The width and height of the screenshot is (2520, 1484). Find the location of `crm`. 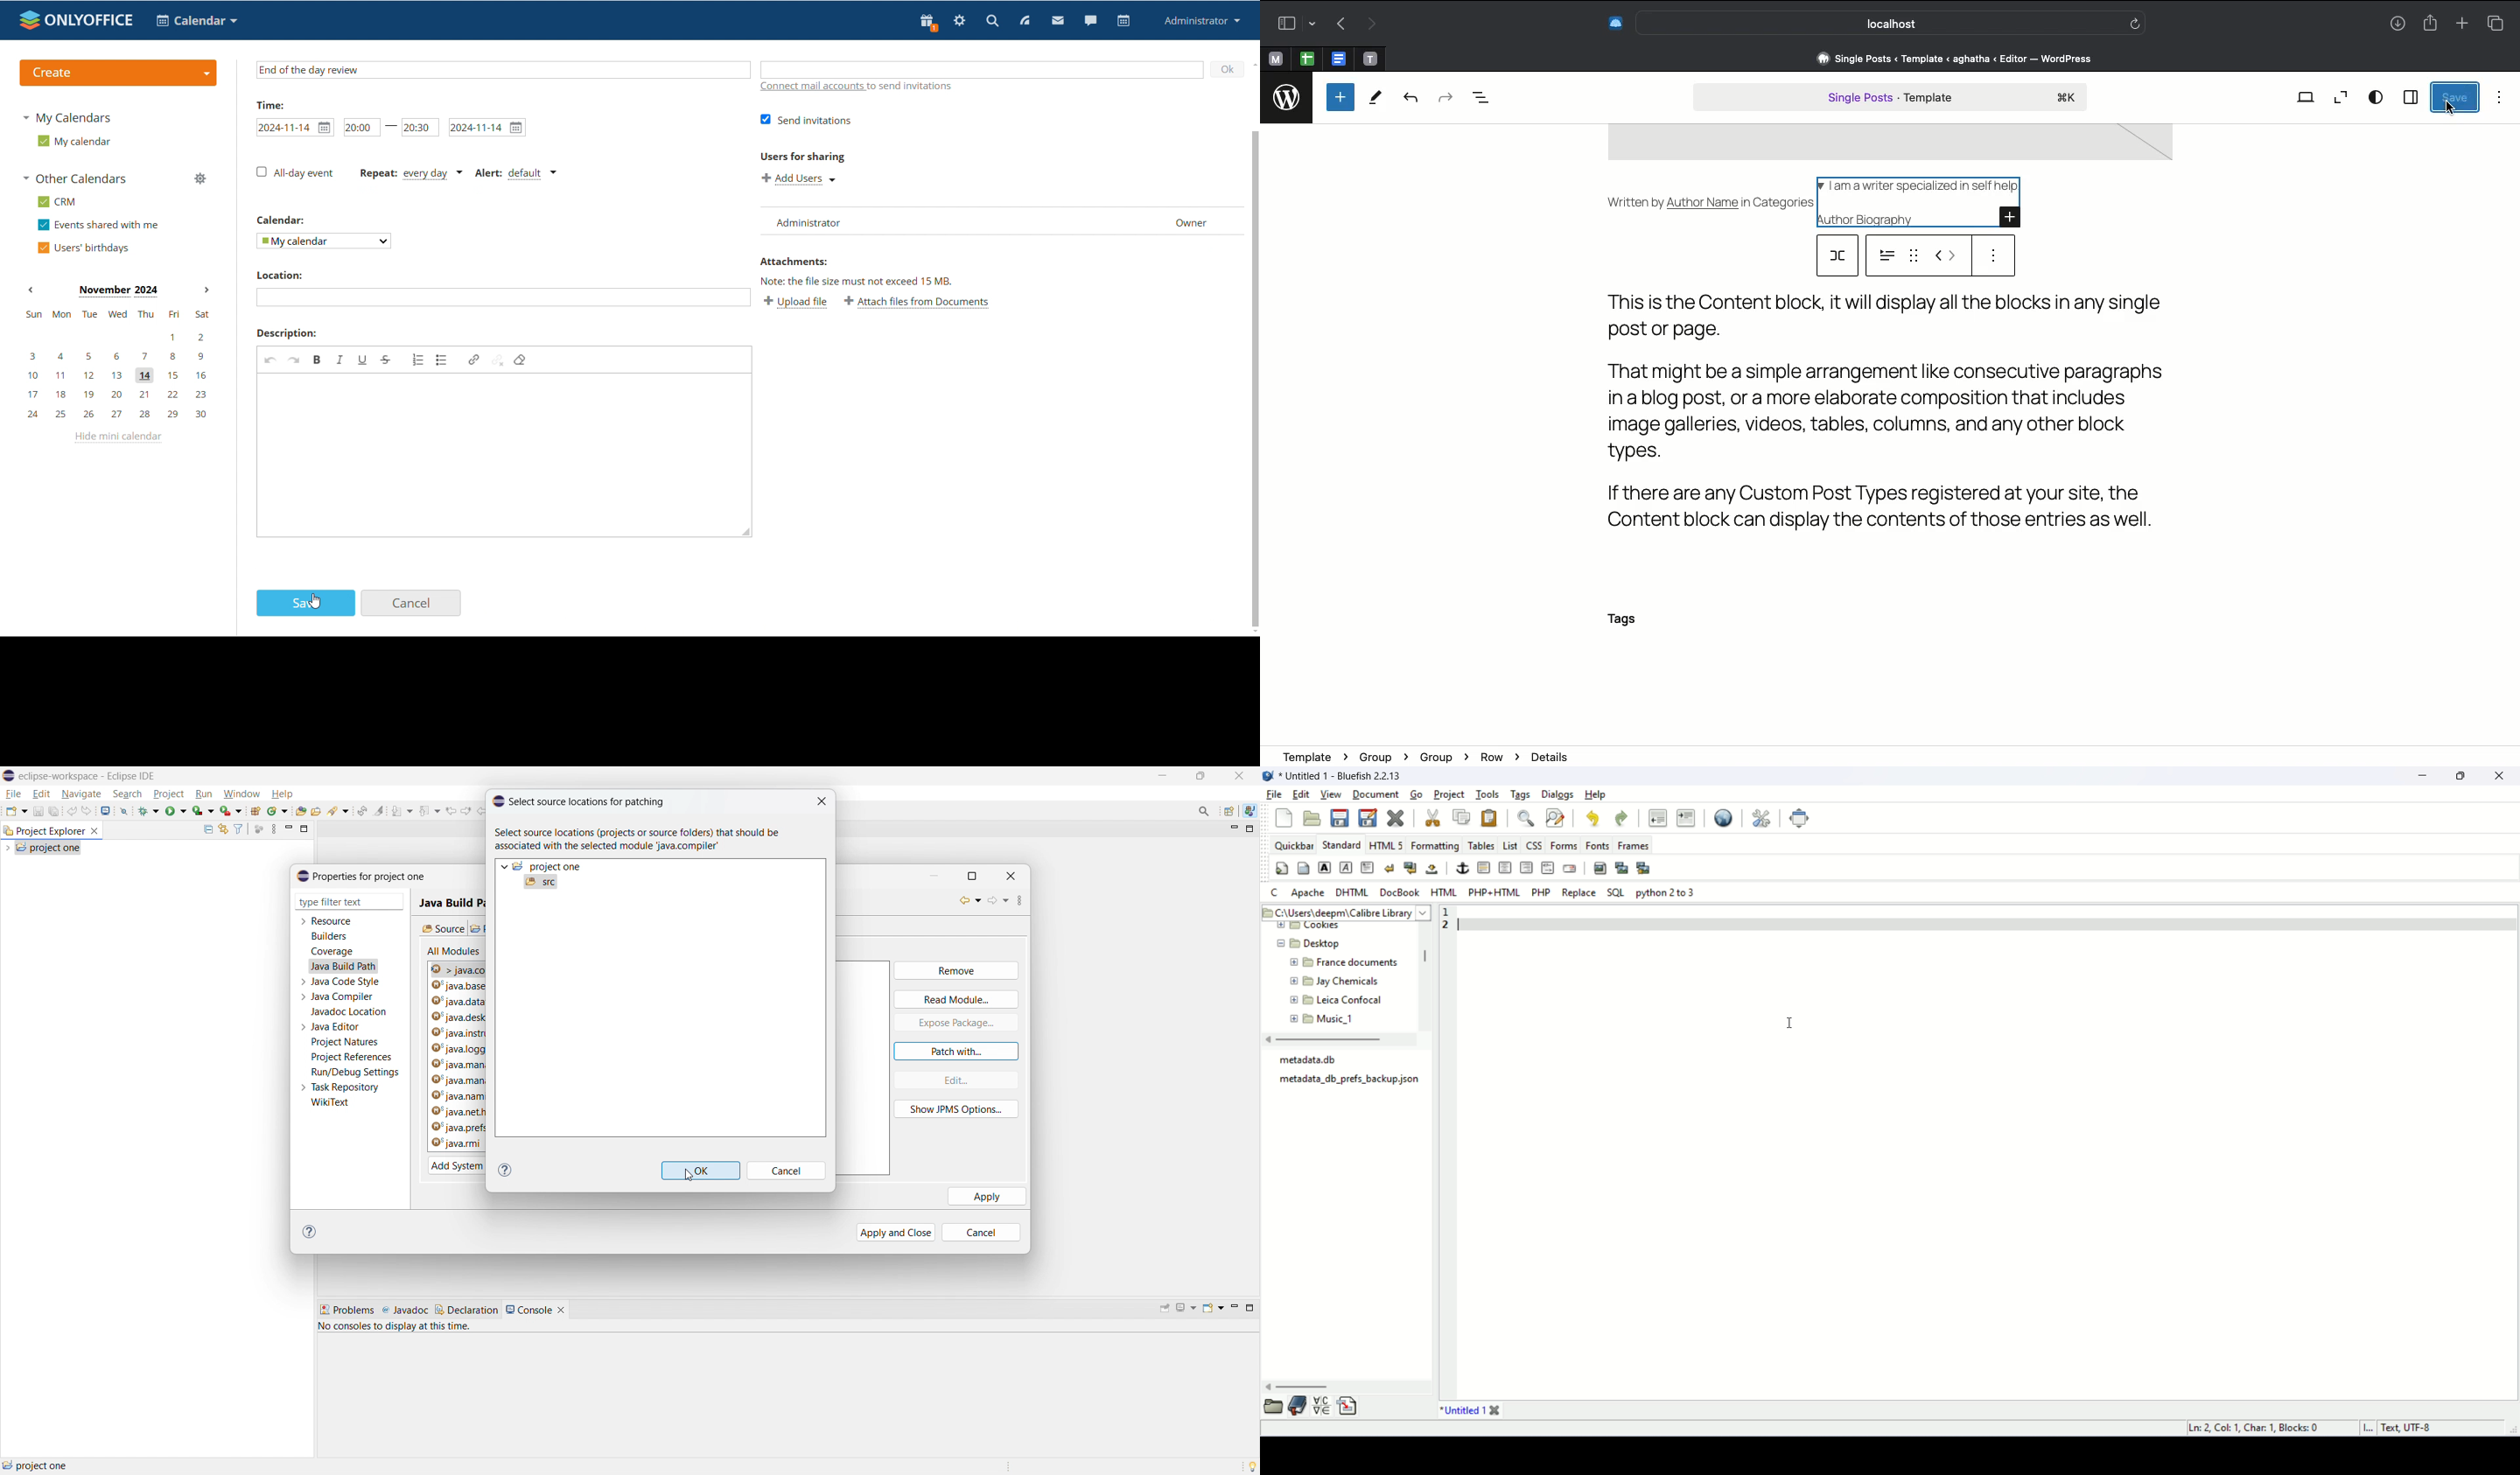

crm is located at coordinates (58, 202).